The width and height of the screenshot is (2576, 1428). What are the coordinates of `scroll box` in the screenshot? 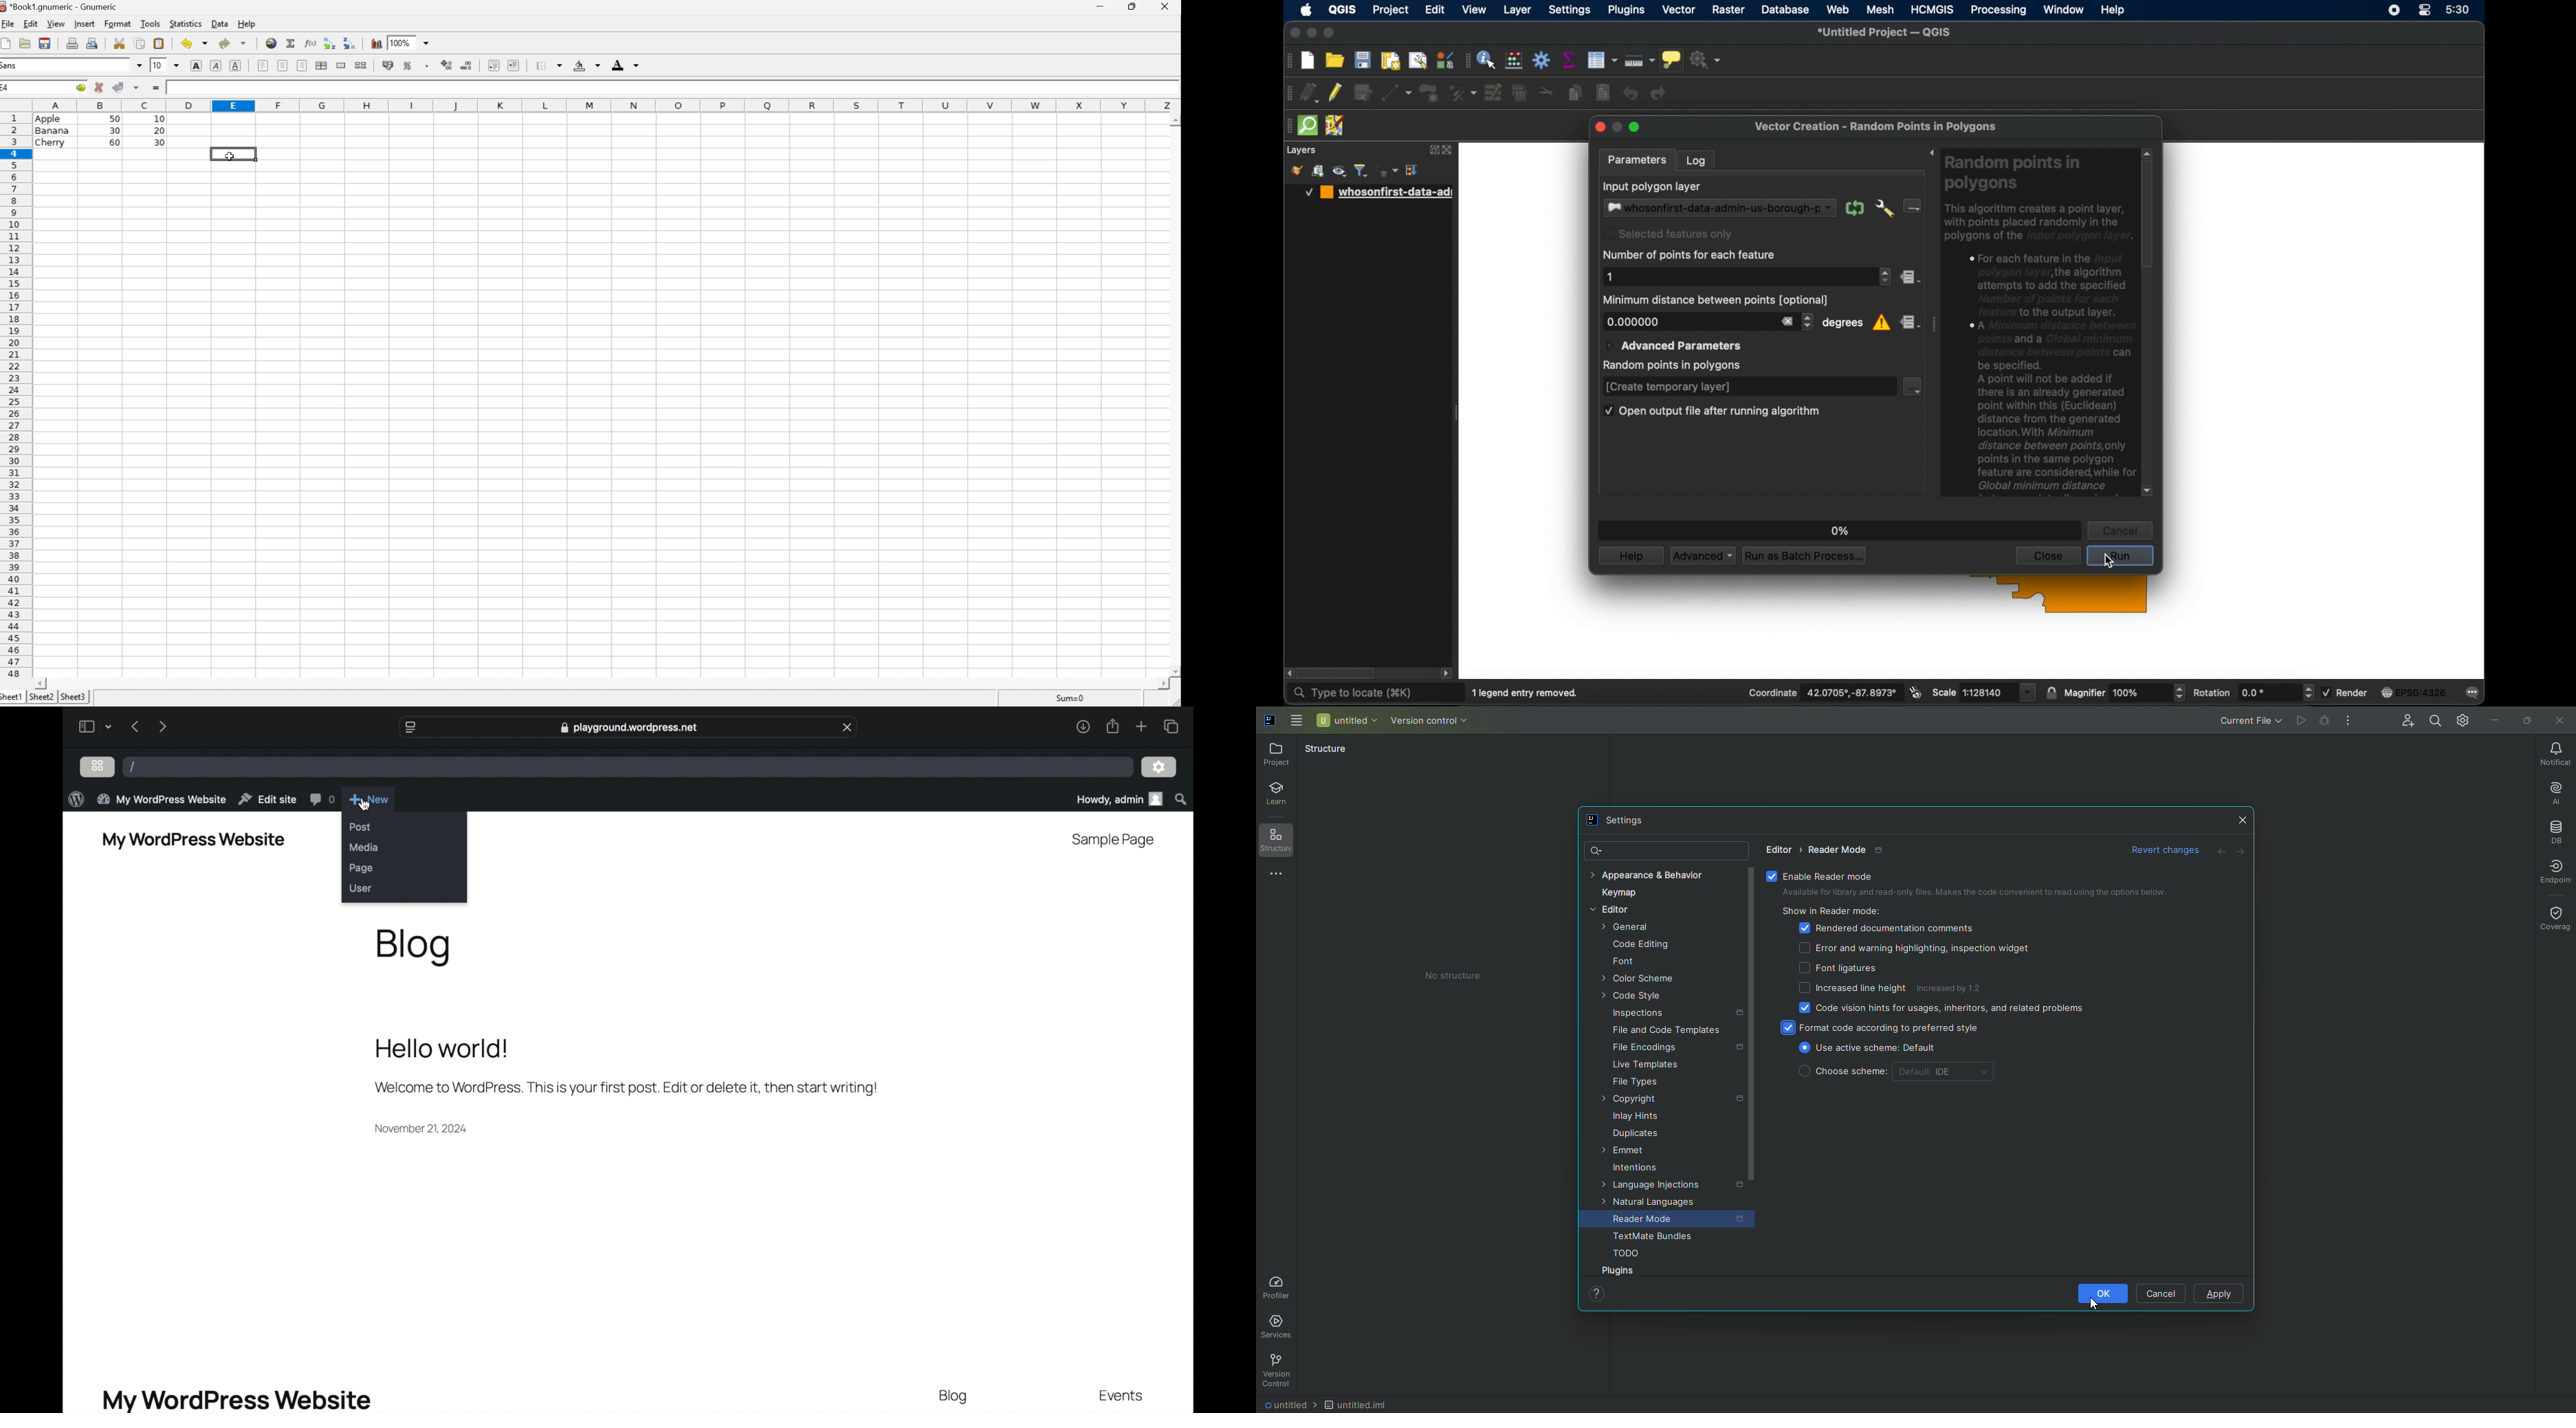 It's located at (2148, 215).